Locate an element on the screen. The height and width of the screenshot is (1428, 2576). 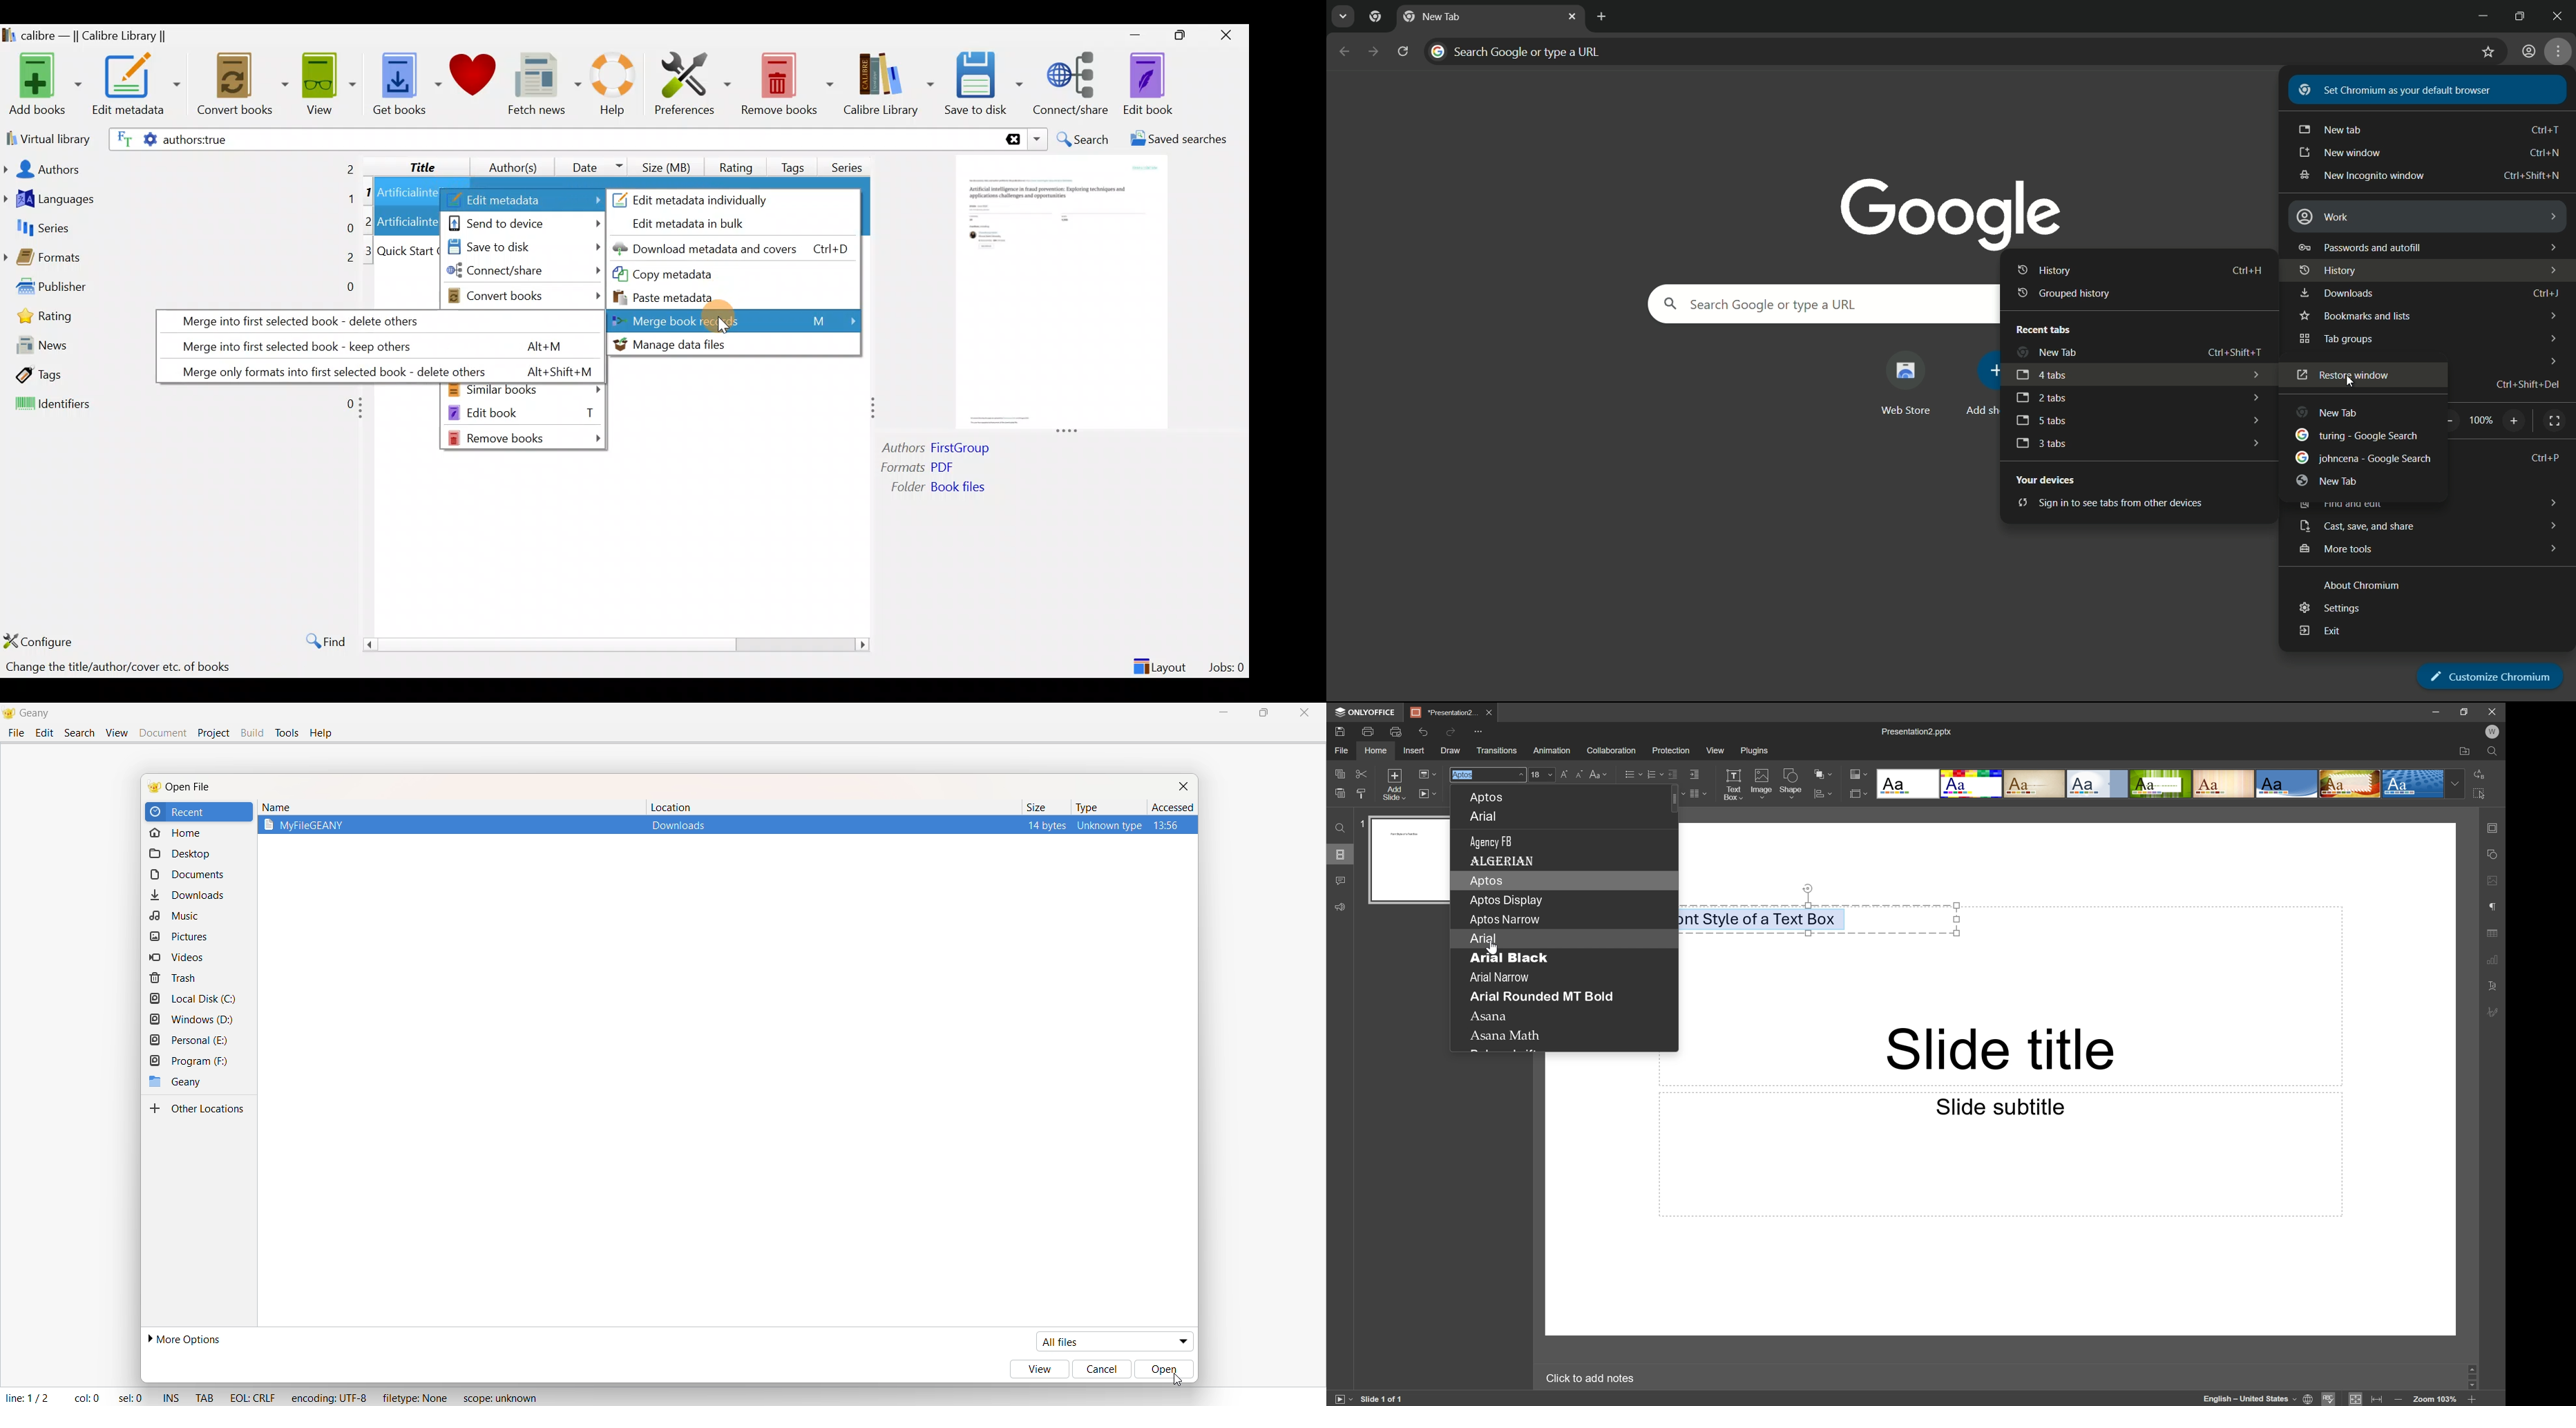
Table settings is located at coordinates (2496, 932).